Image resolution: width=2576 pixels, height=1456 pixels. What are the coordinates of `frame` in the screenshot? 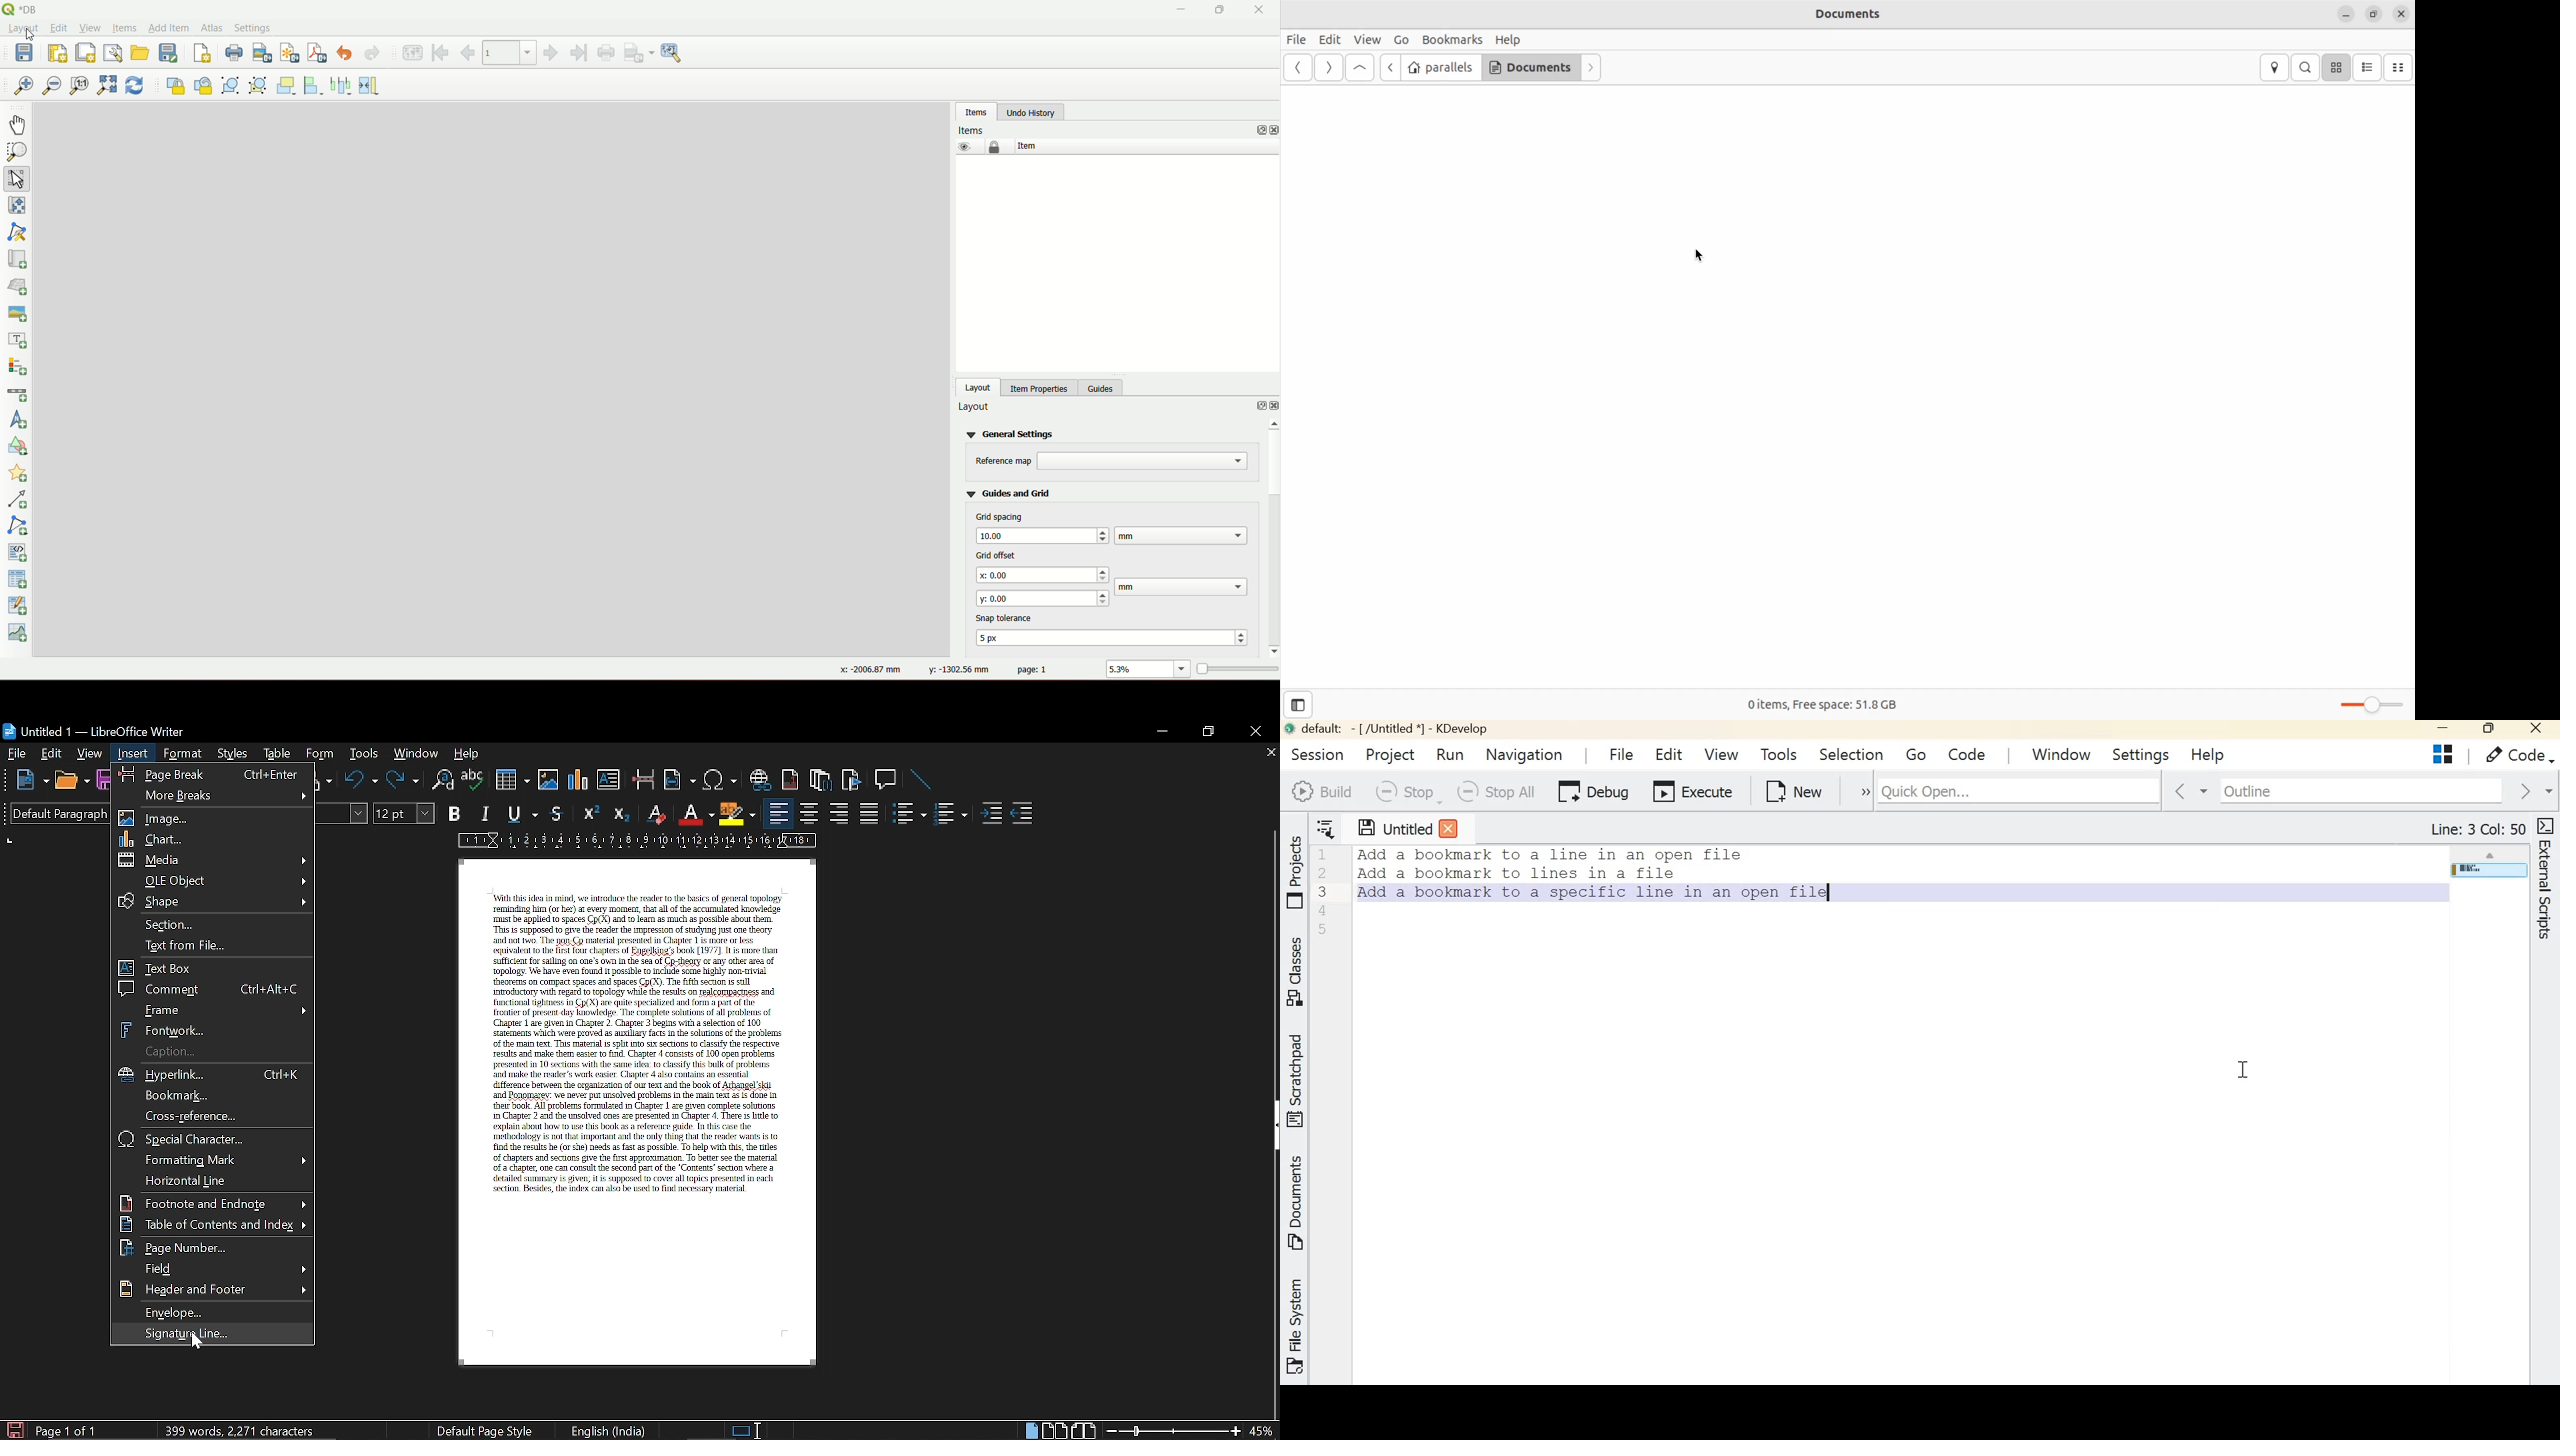 It's located at (218, 1011).